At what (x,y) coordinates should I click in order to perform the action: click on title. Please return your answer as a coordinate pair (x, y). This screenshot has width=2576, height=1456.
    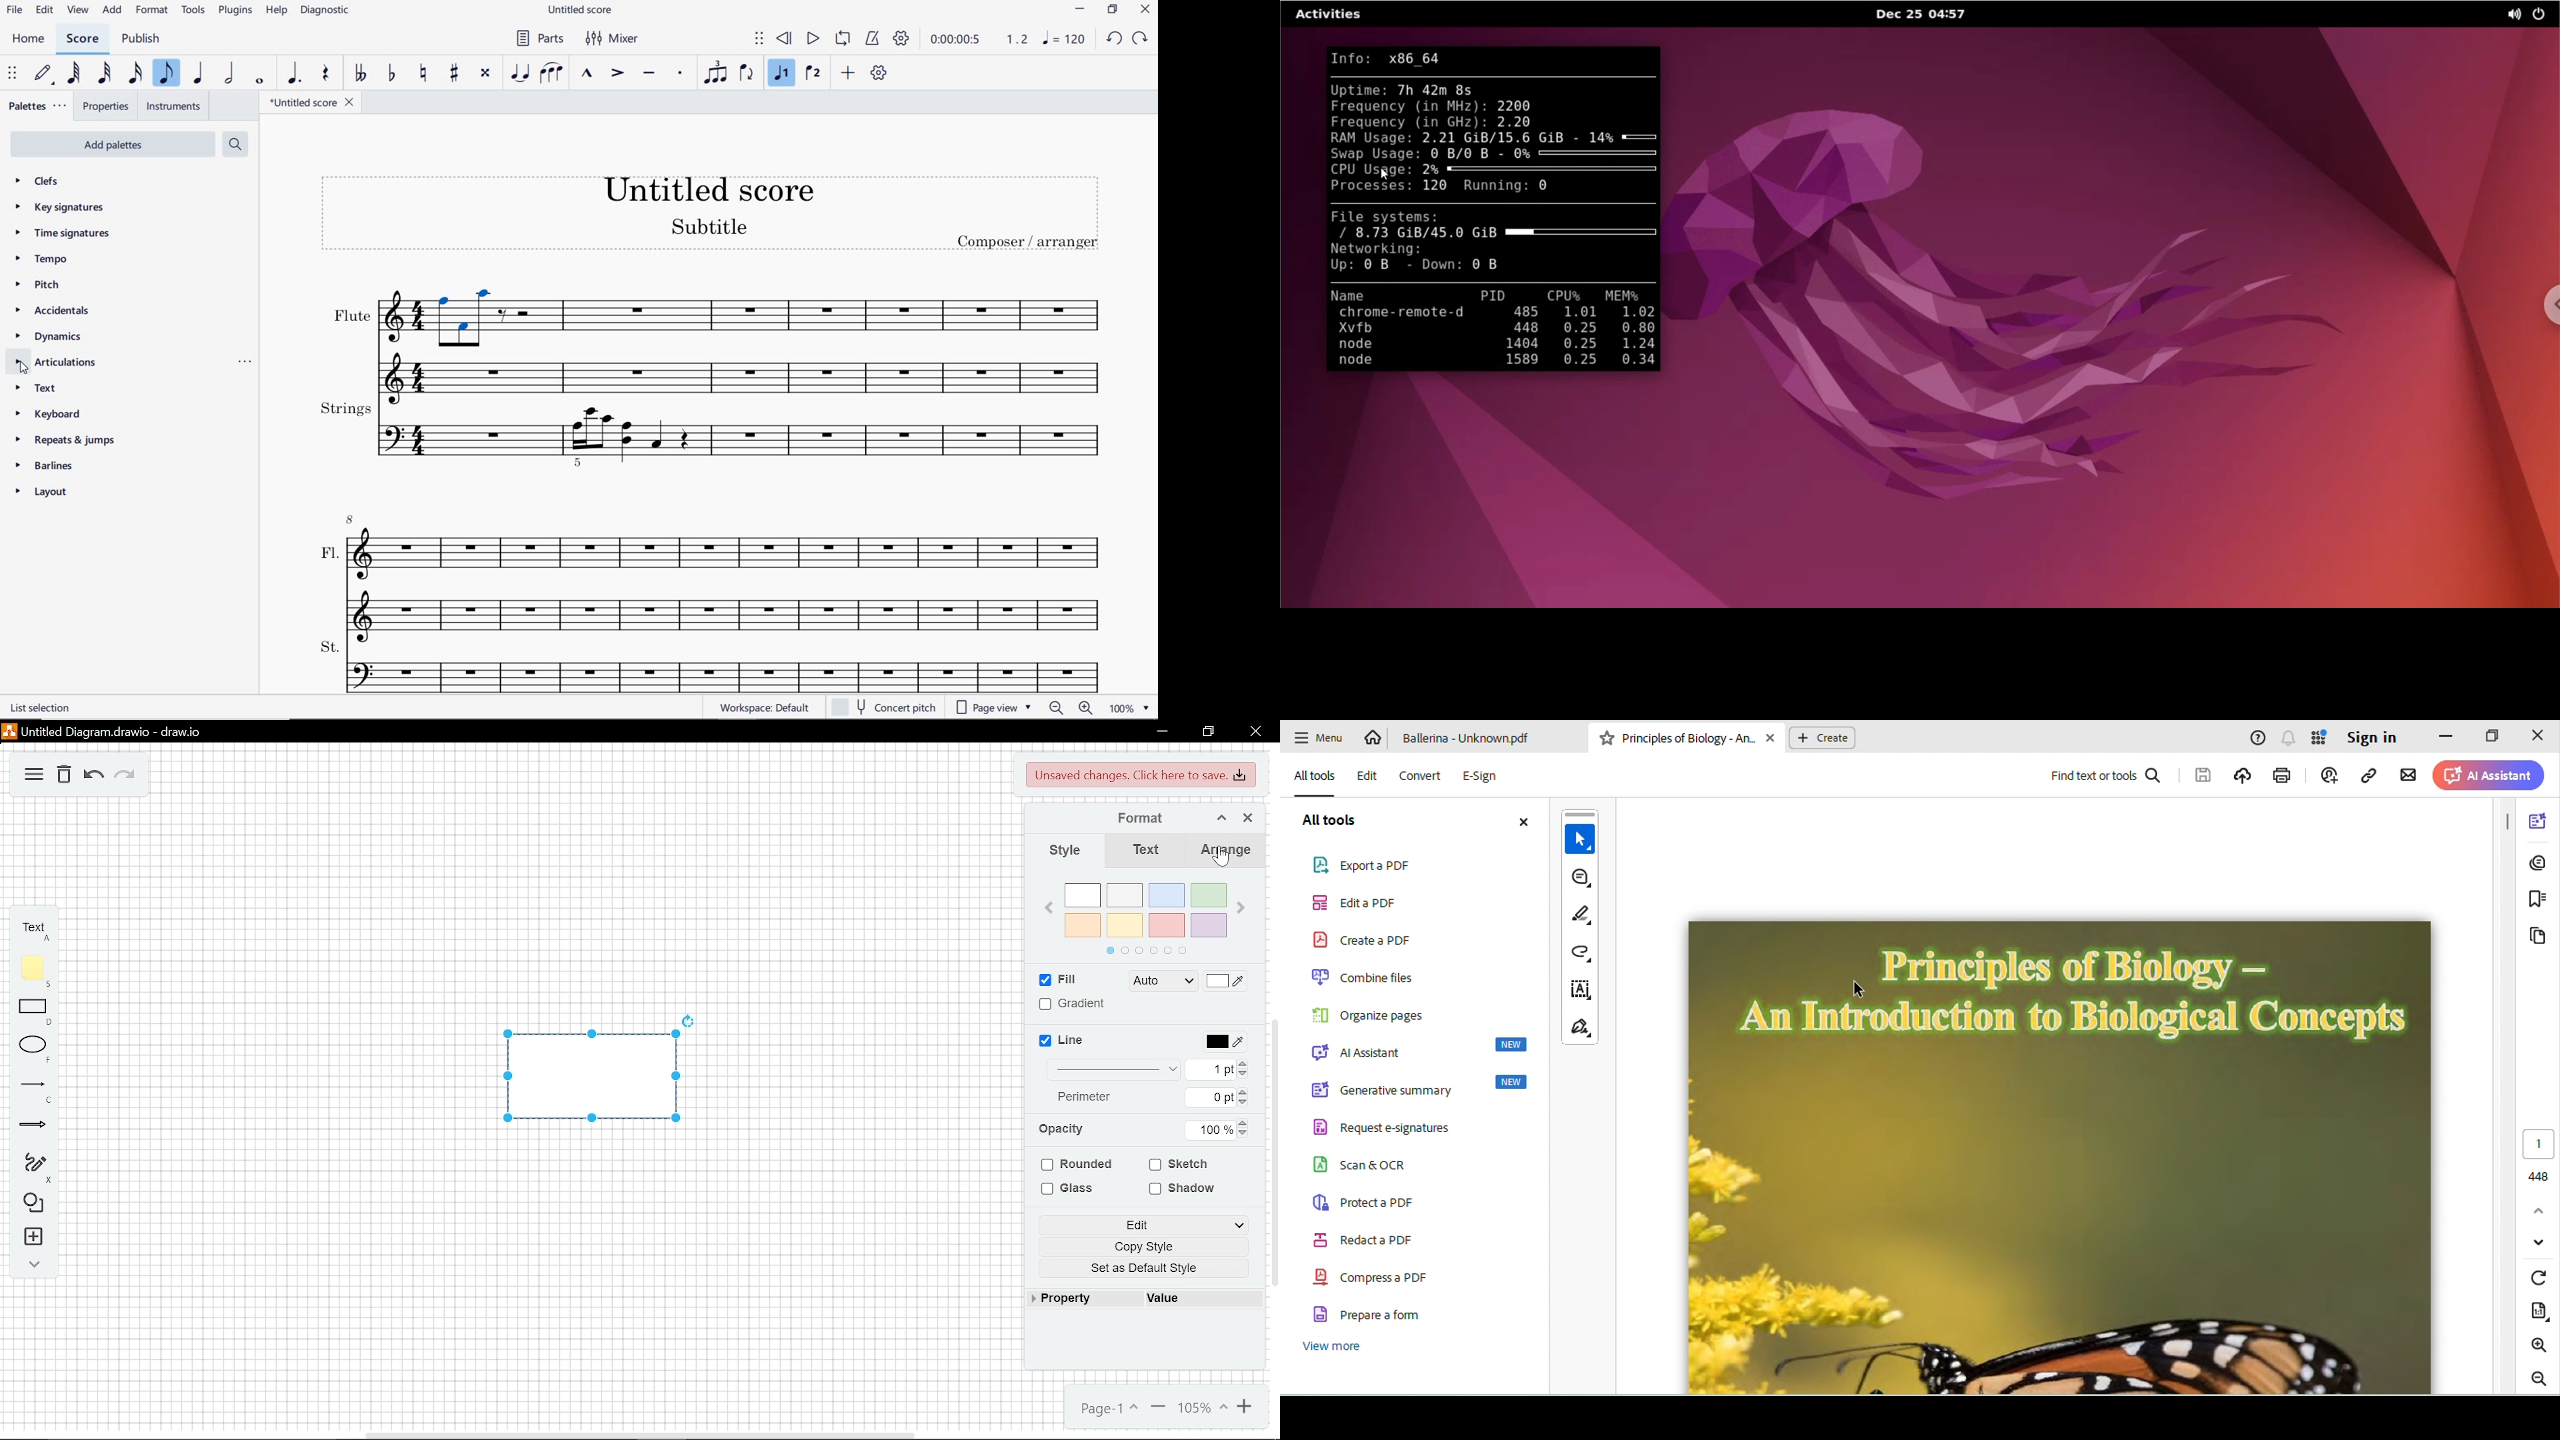
    Looking at the image, I should click on (714, 218).